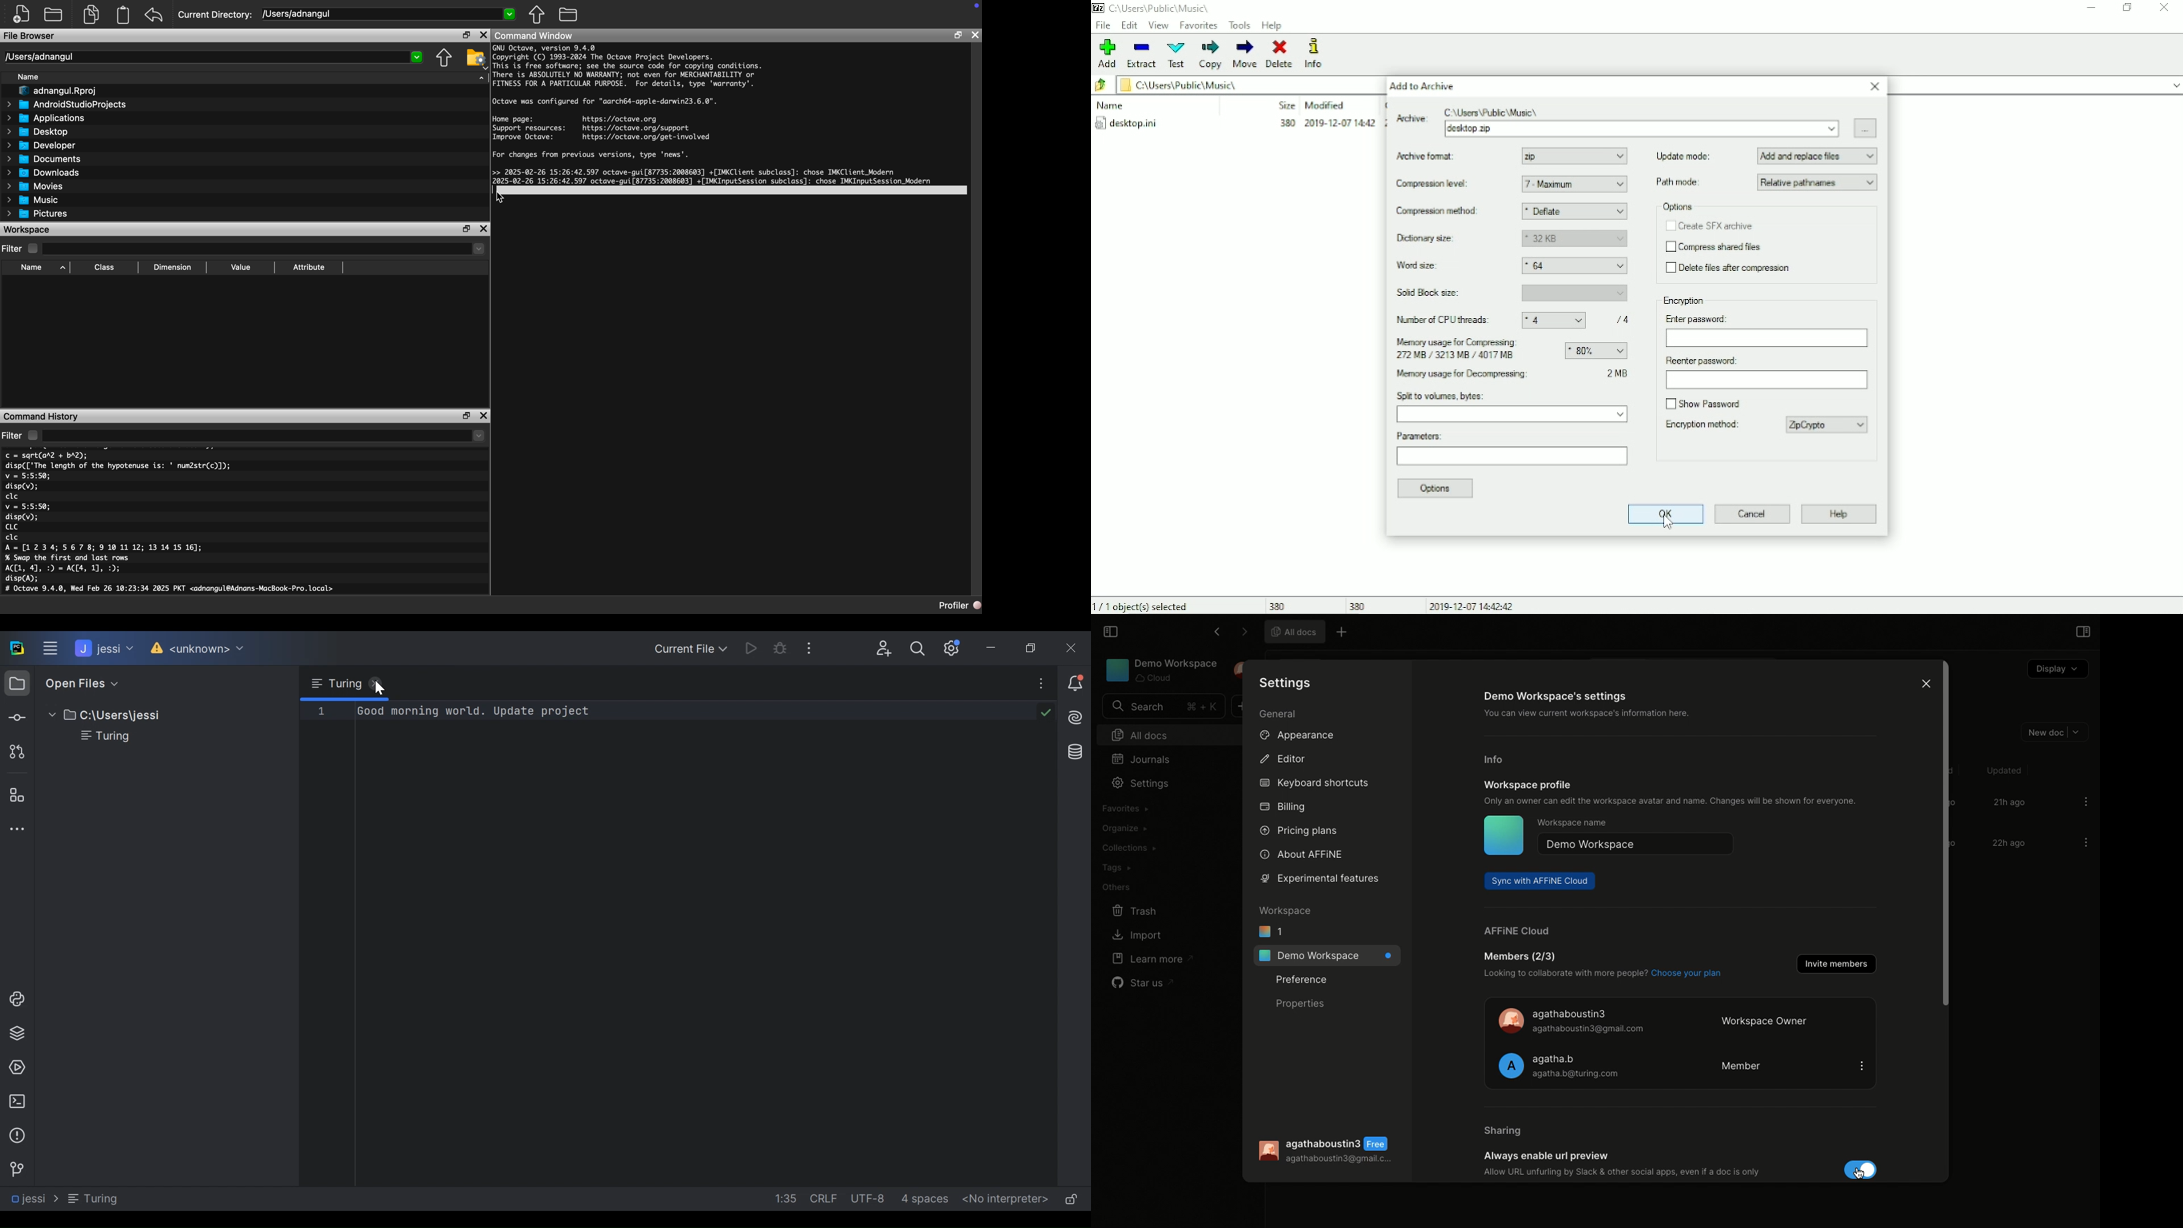 The width and height of the screenshot is (2184, 1232). Describe the element at coordinates (827, 1199) in the screenshot. I see `line Separator` at that location.